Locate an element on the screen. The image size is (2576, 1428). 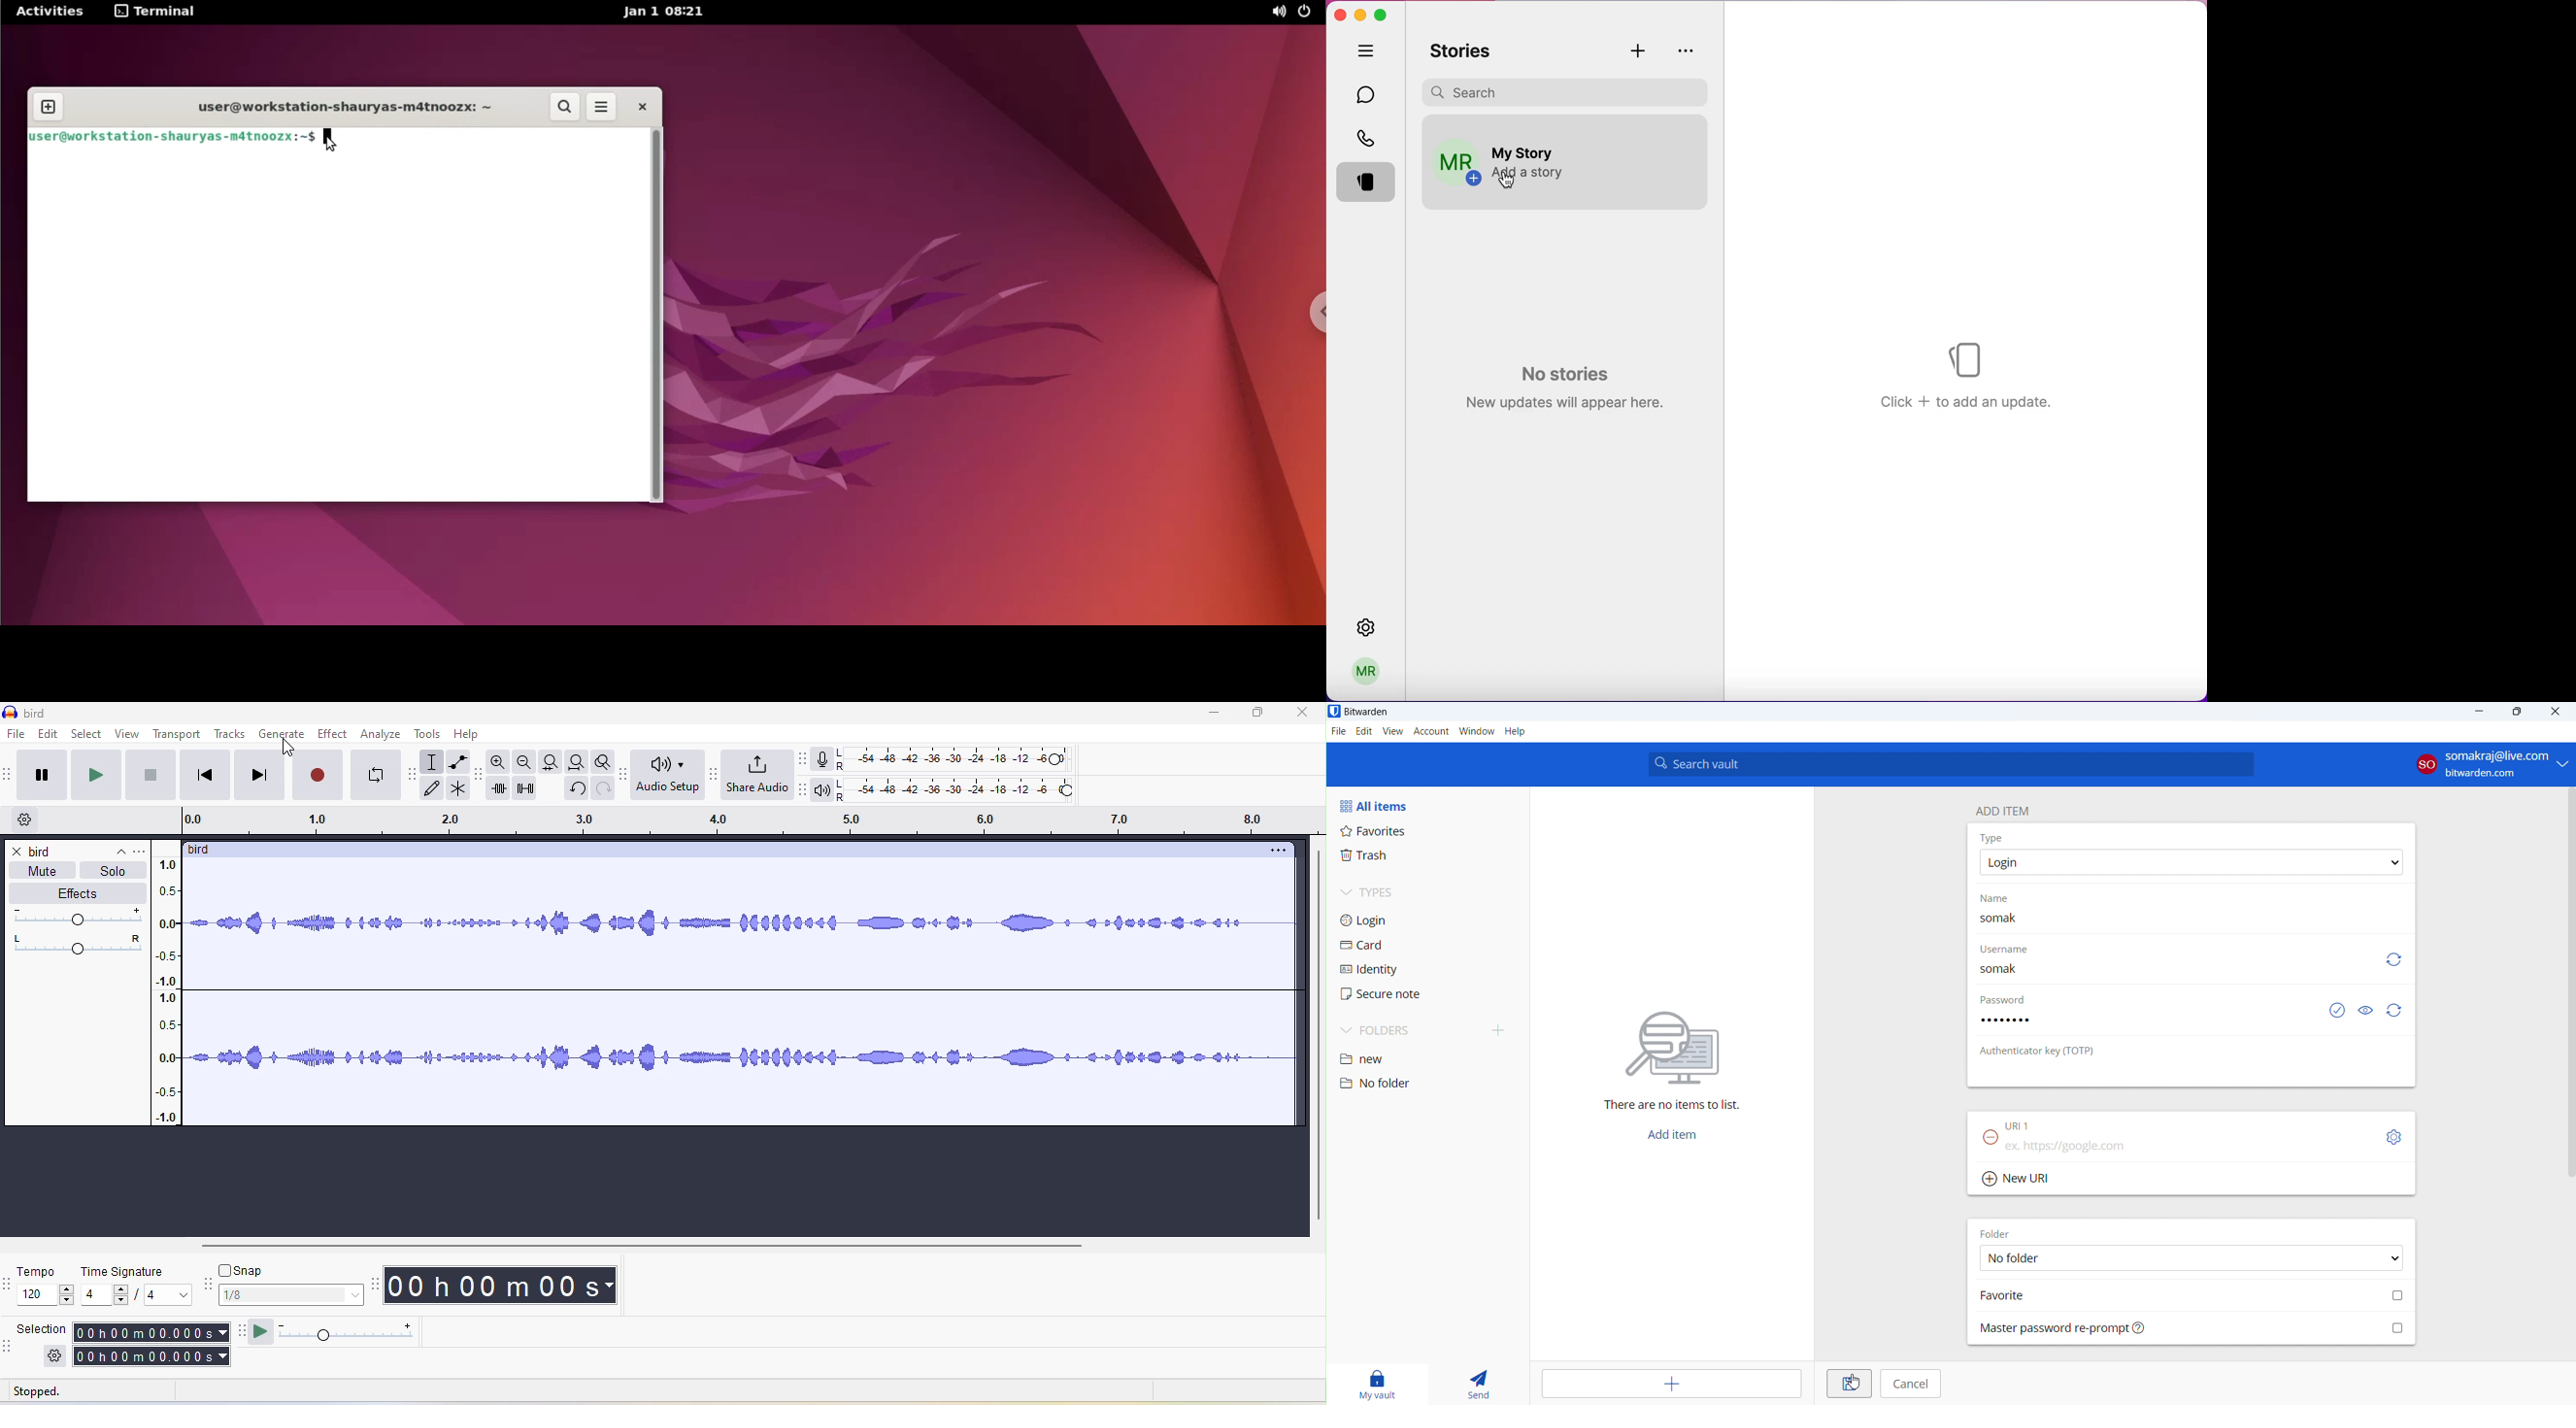
solo is located at coordinates (112, 872).